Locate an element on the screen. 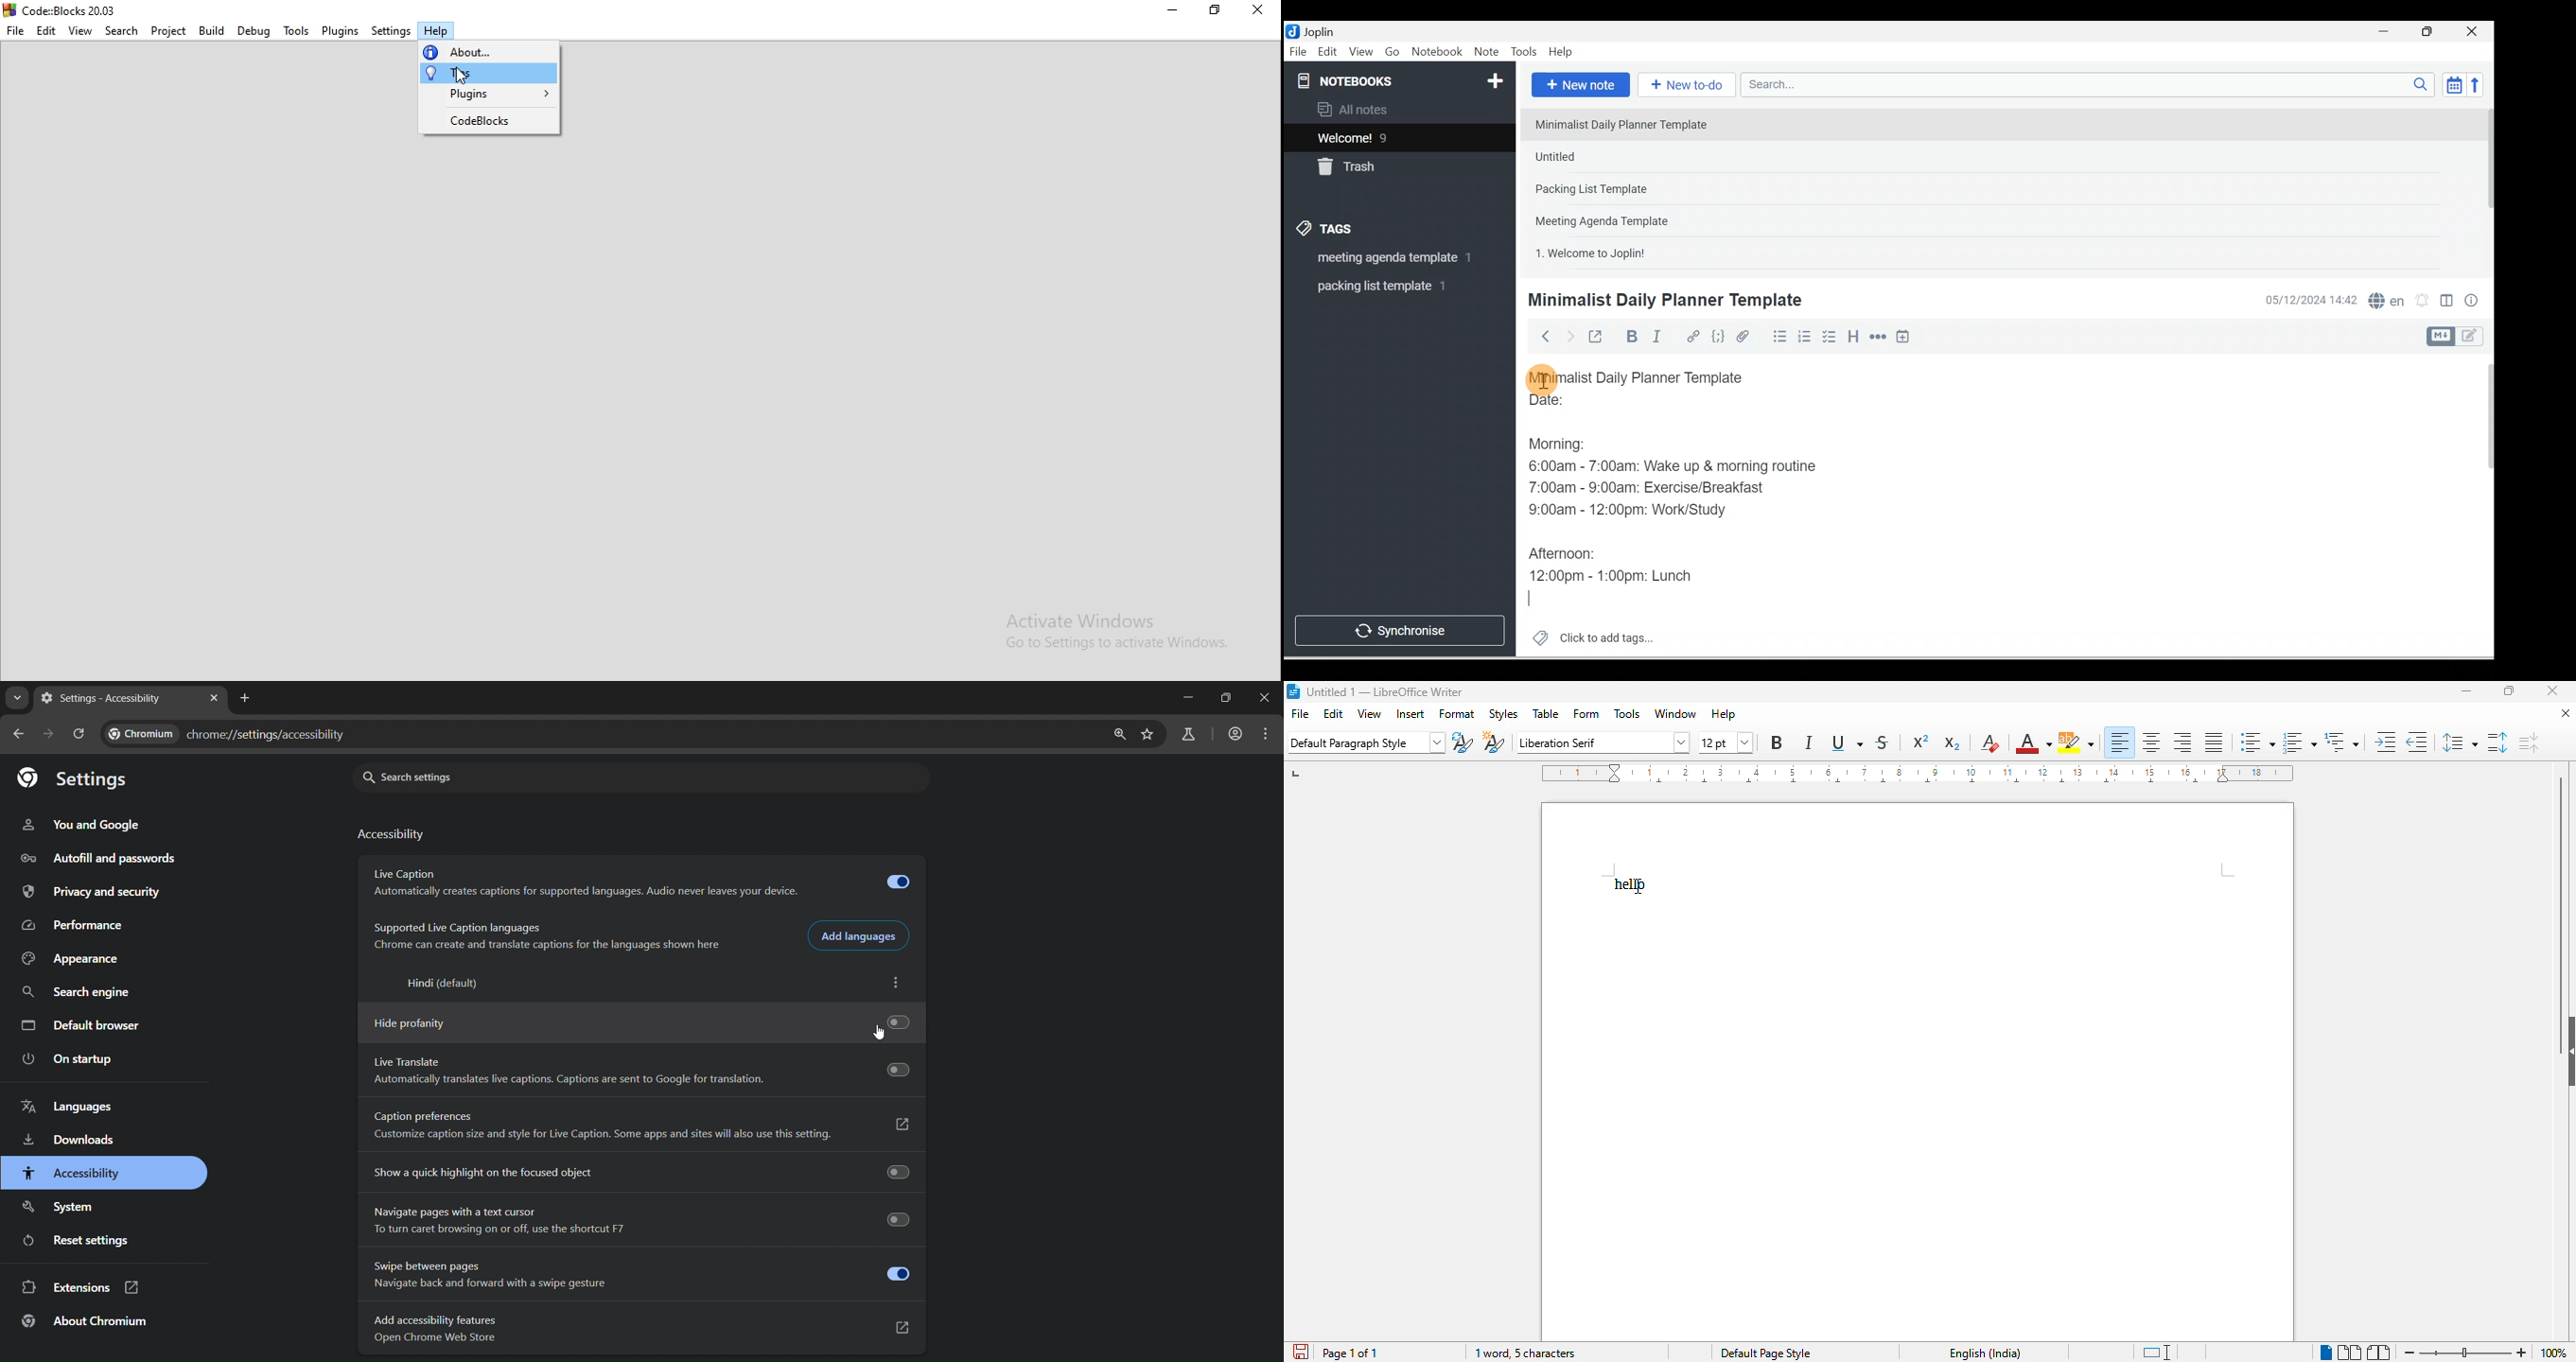  Reverse sort is located at coordinates (2479, 84).